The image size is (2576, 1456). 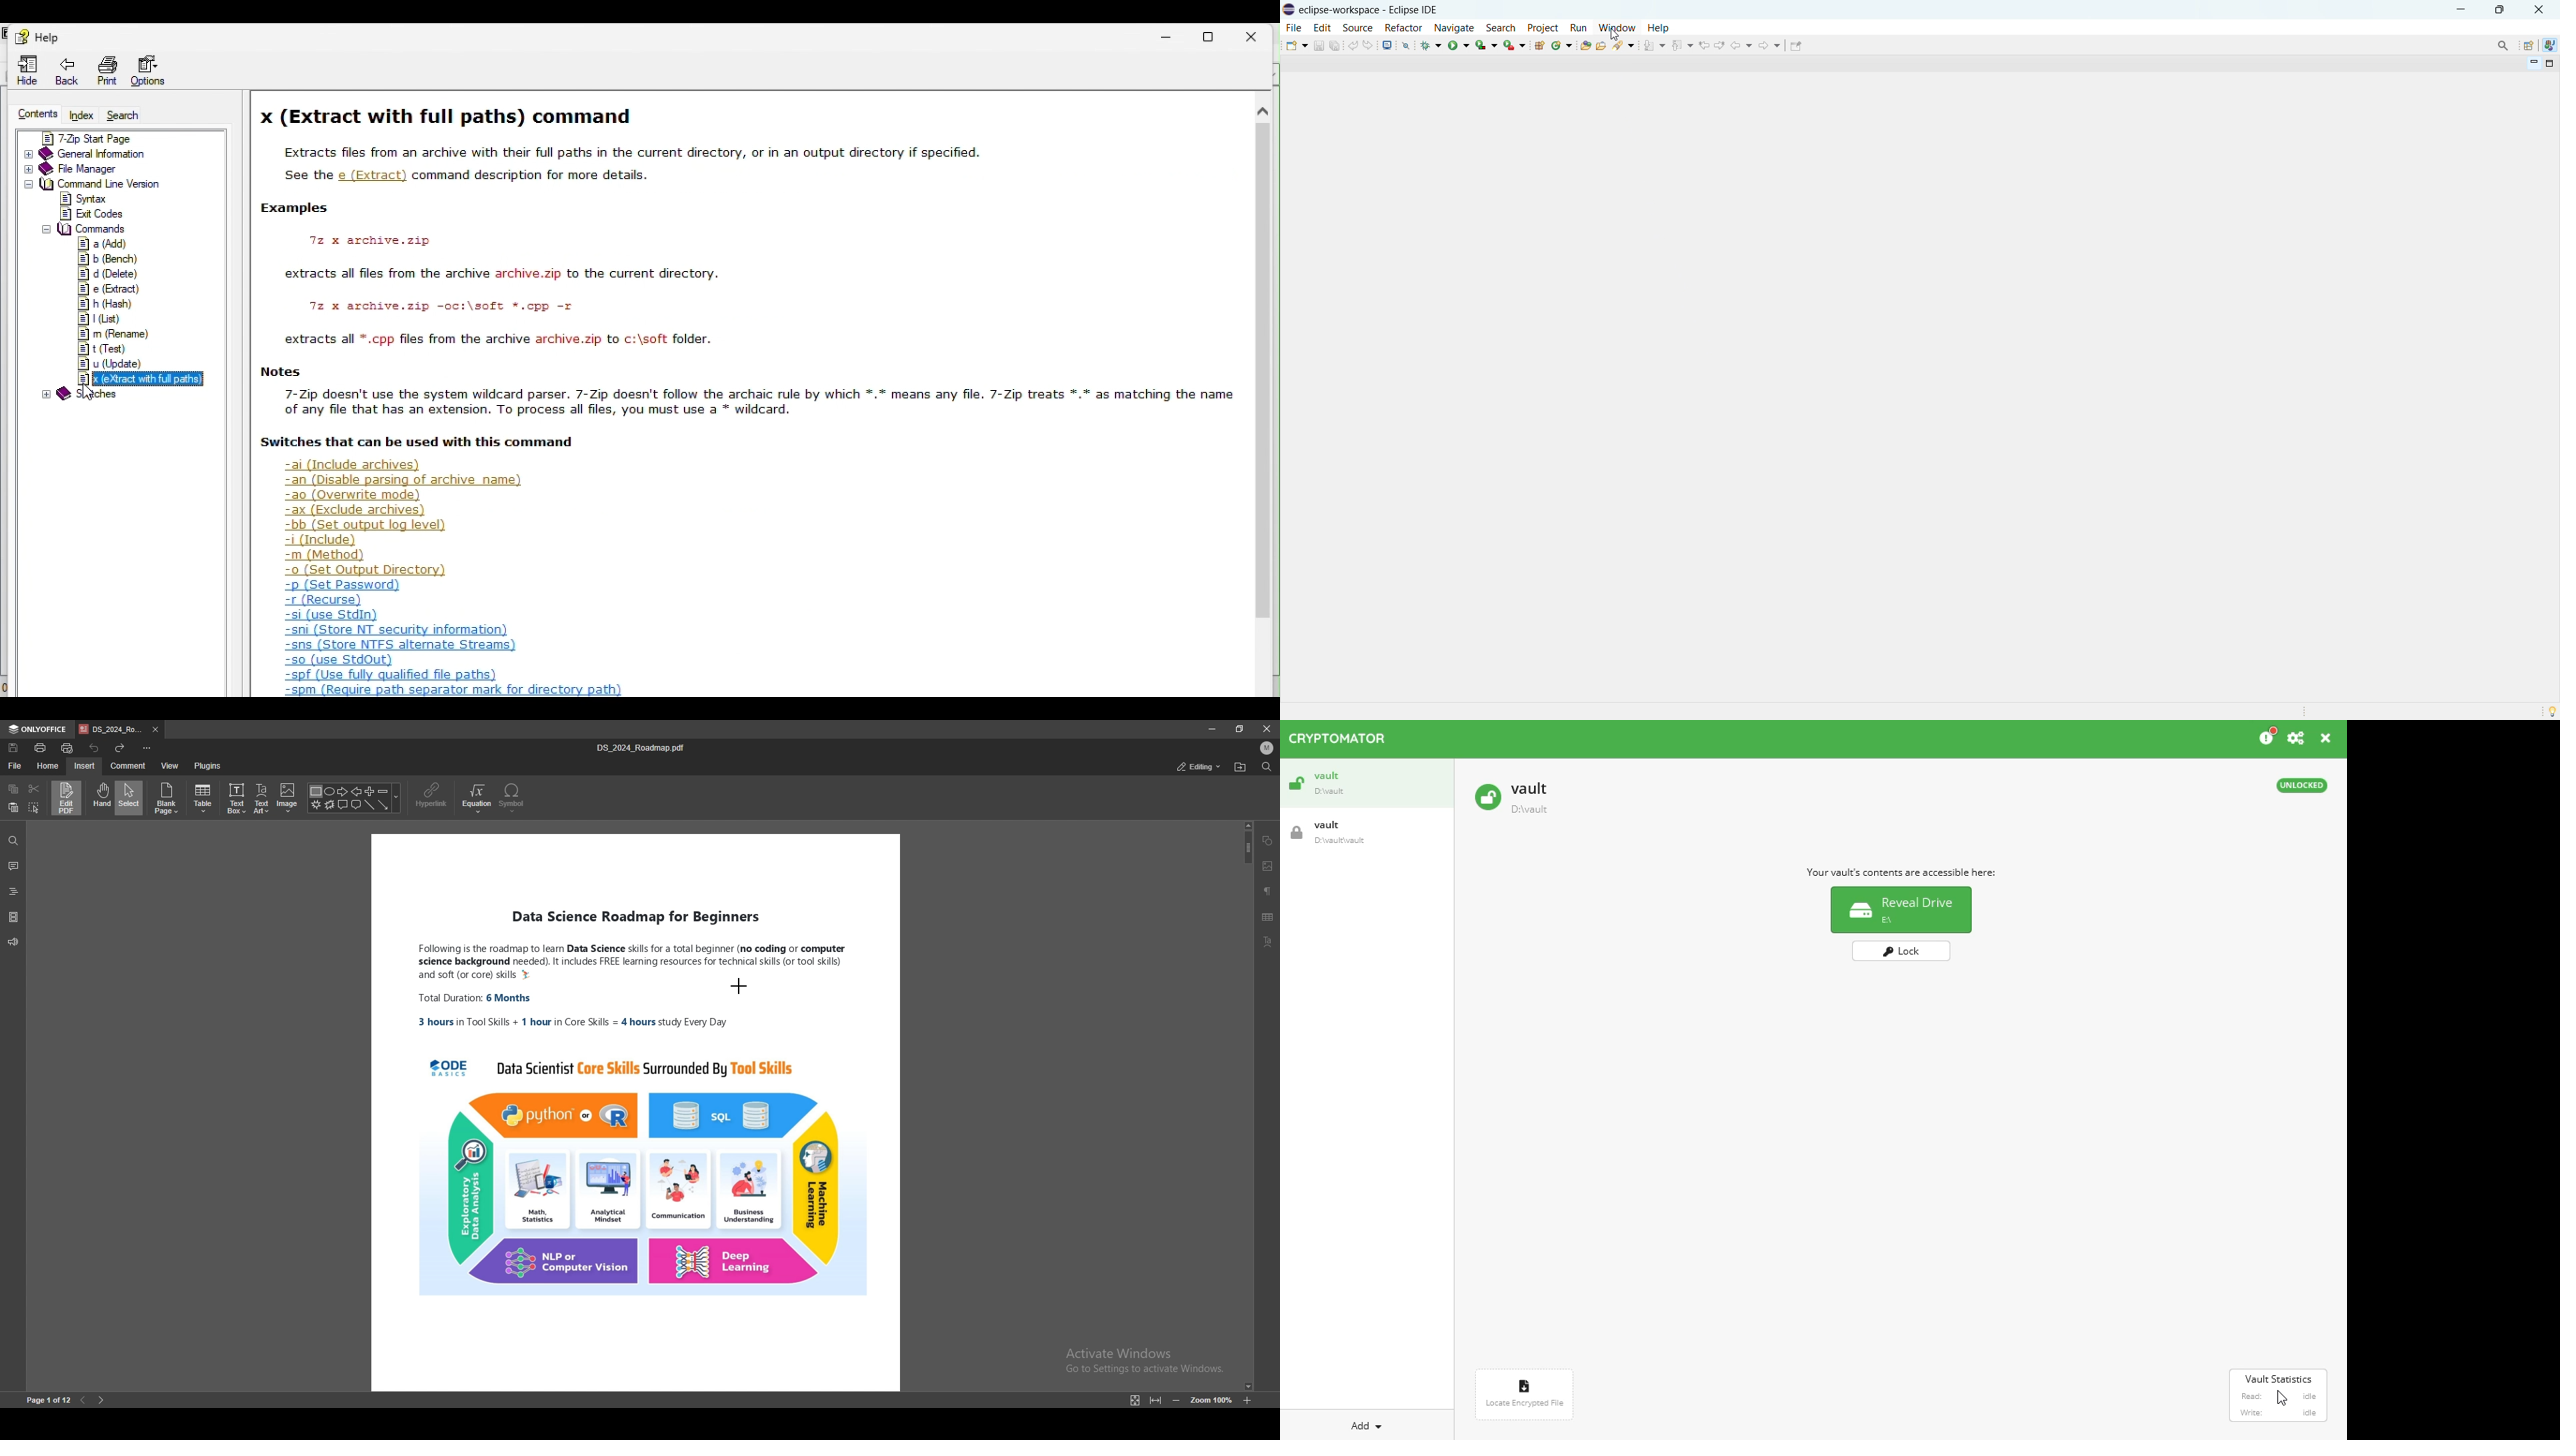 I want to click on configure, so click(x=2298, y=738).